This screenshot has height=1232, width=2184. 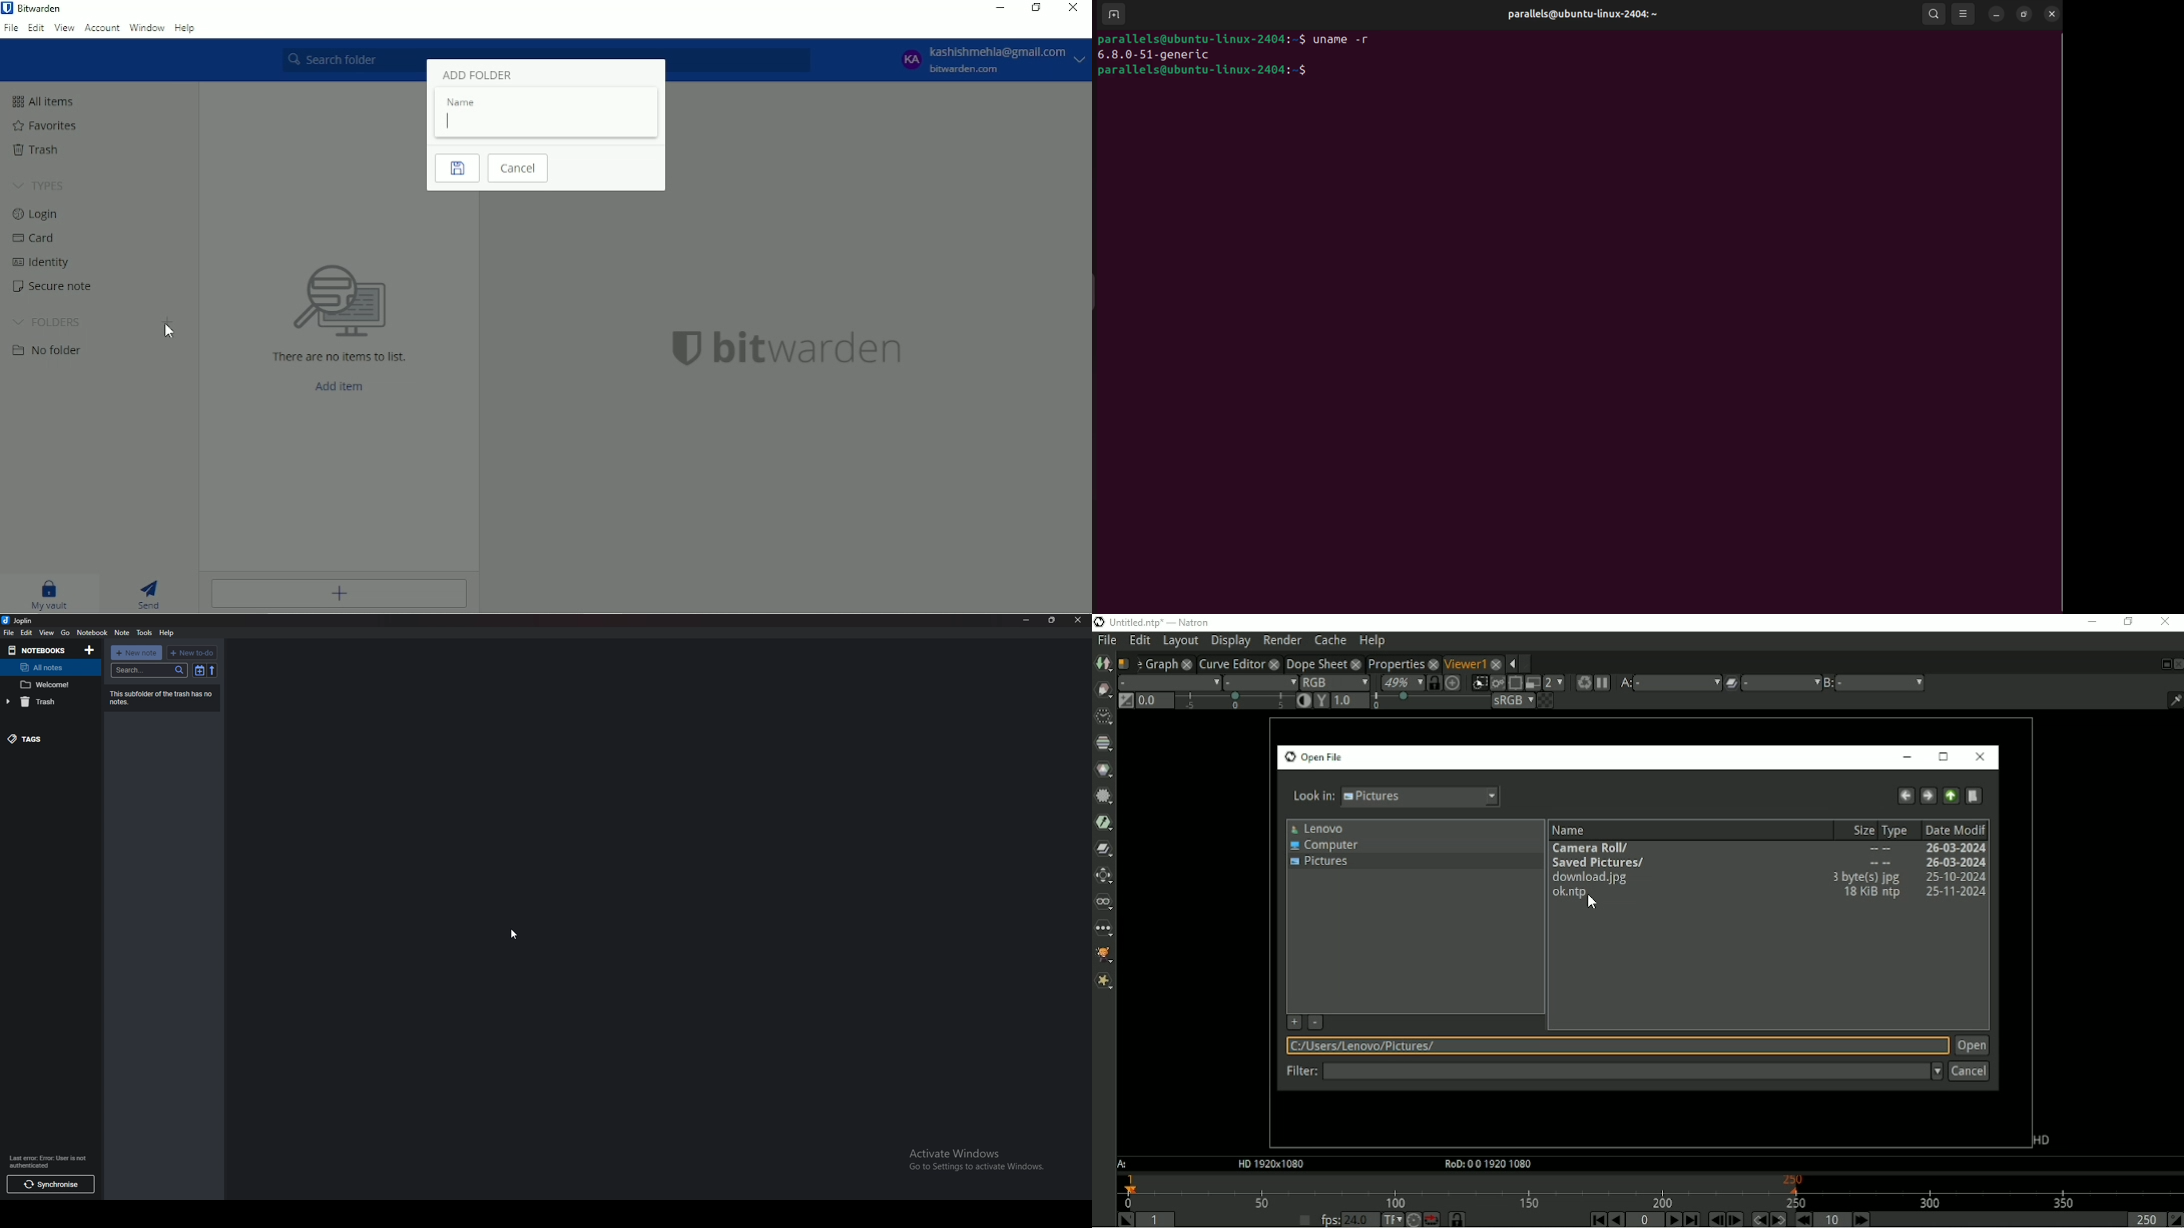 I want to click on Account options, so click(x=990, y=60).